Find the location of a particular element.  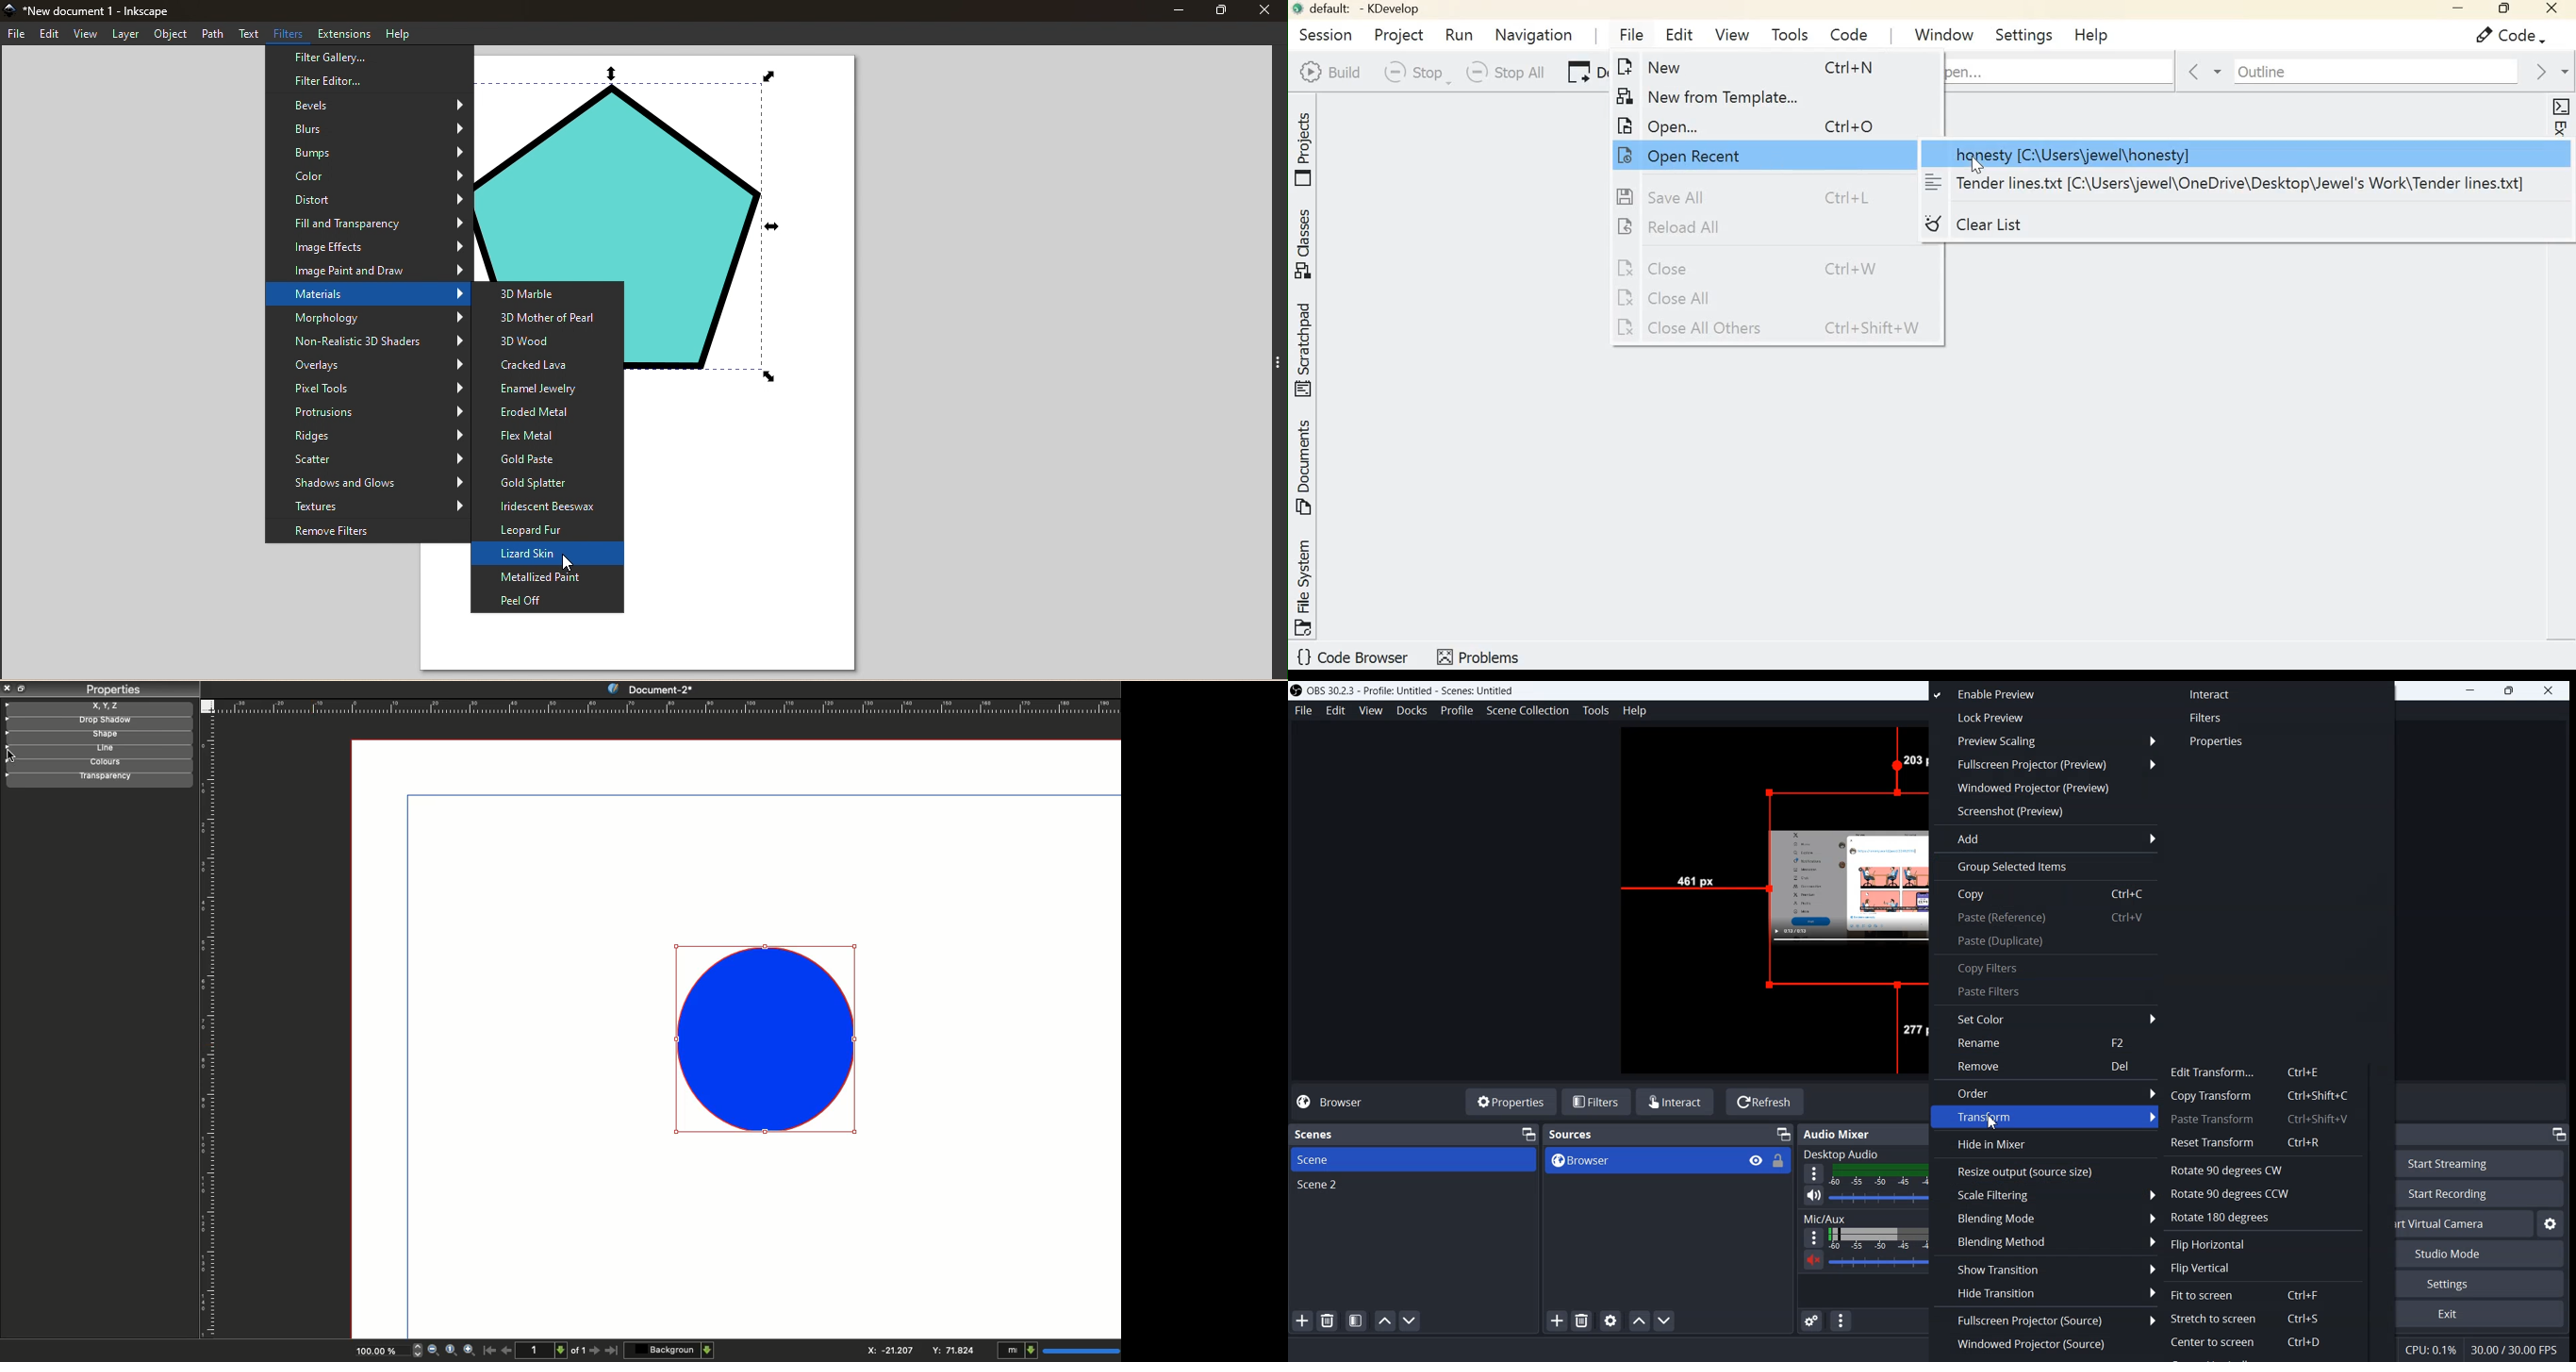

File is located at coordinates (17, 35).